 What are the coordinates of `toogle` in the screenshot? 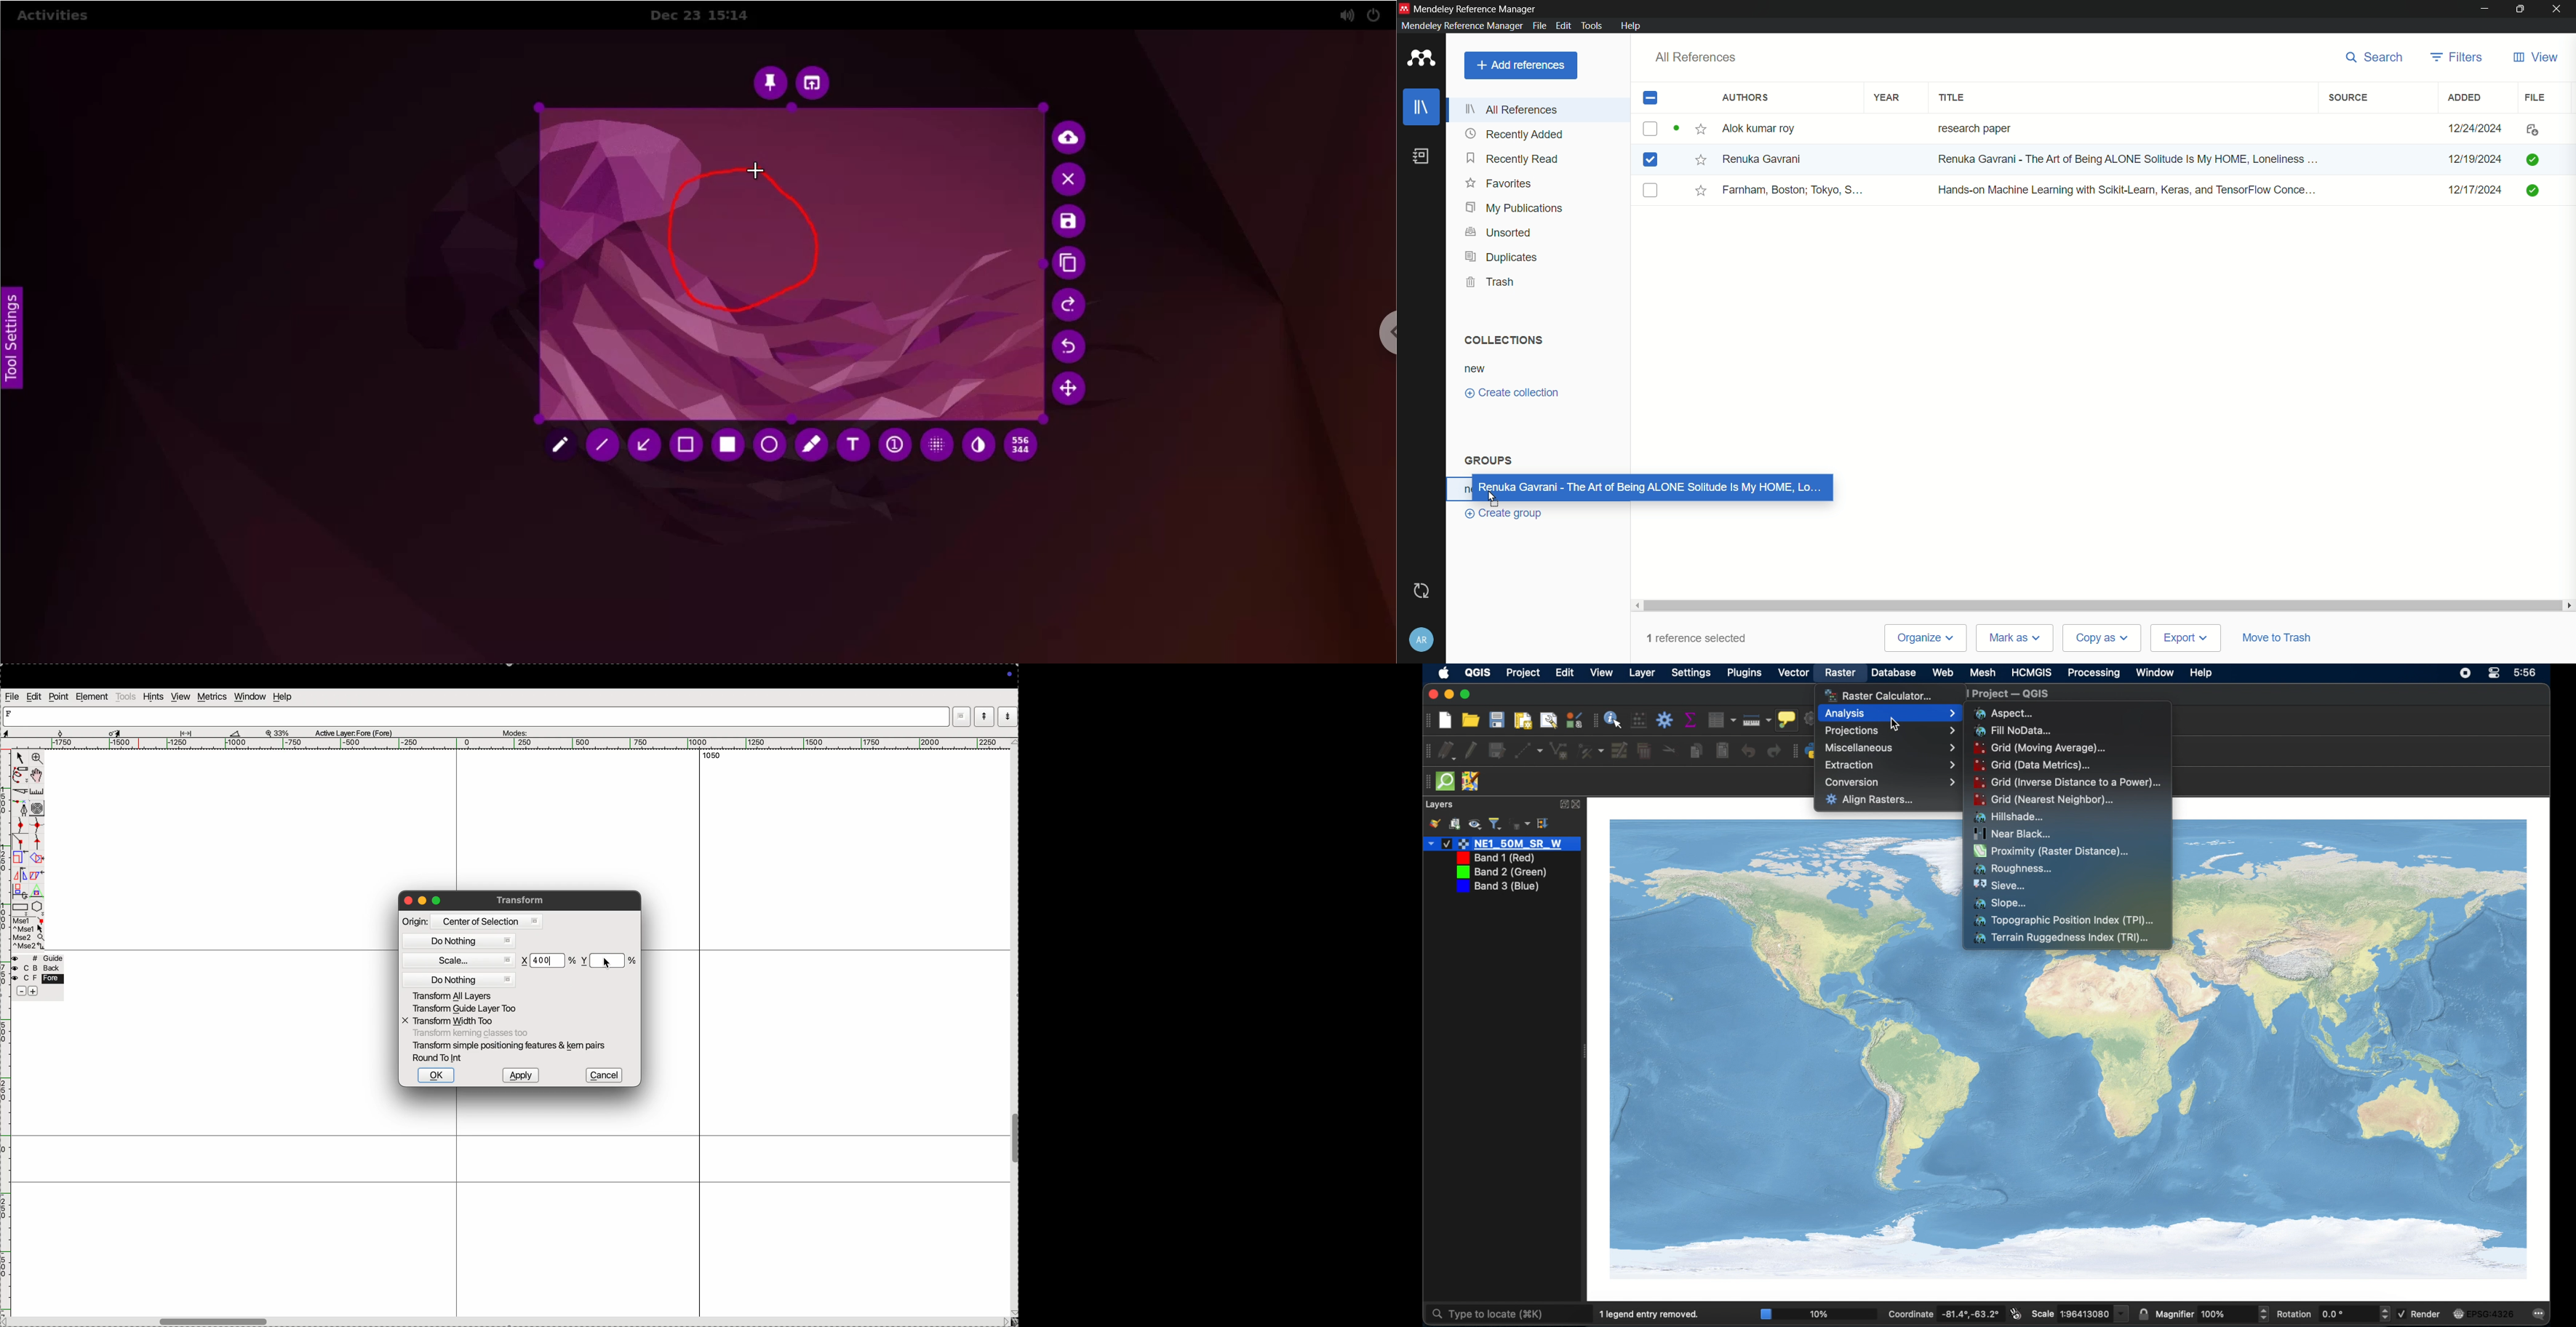 It's located at (1014, 1141).